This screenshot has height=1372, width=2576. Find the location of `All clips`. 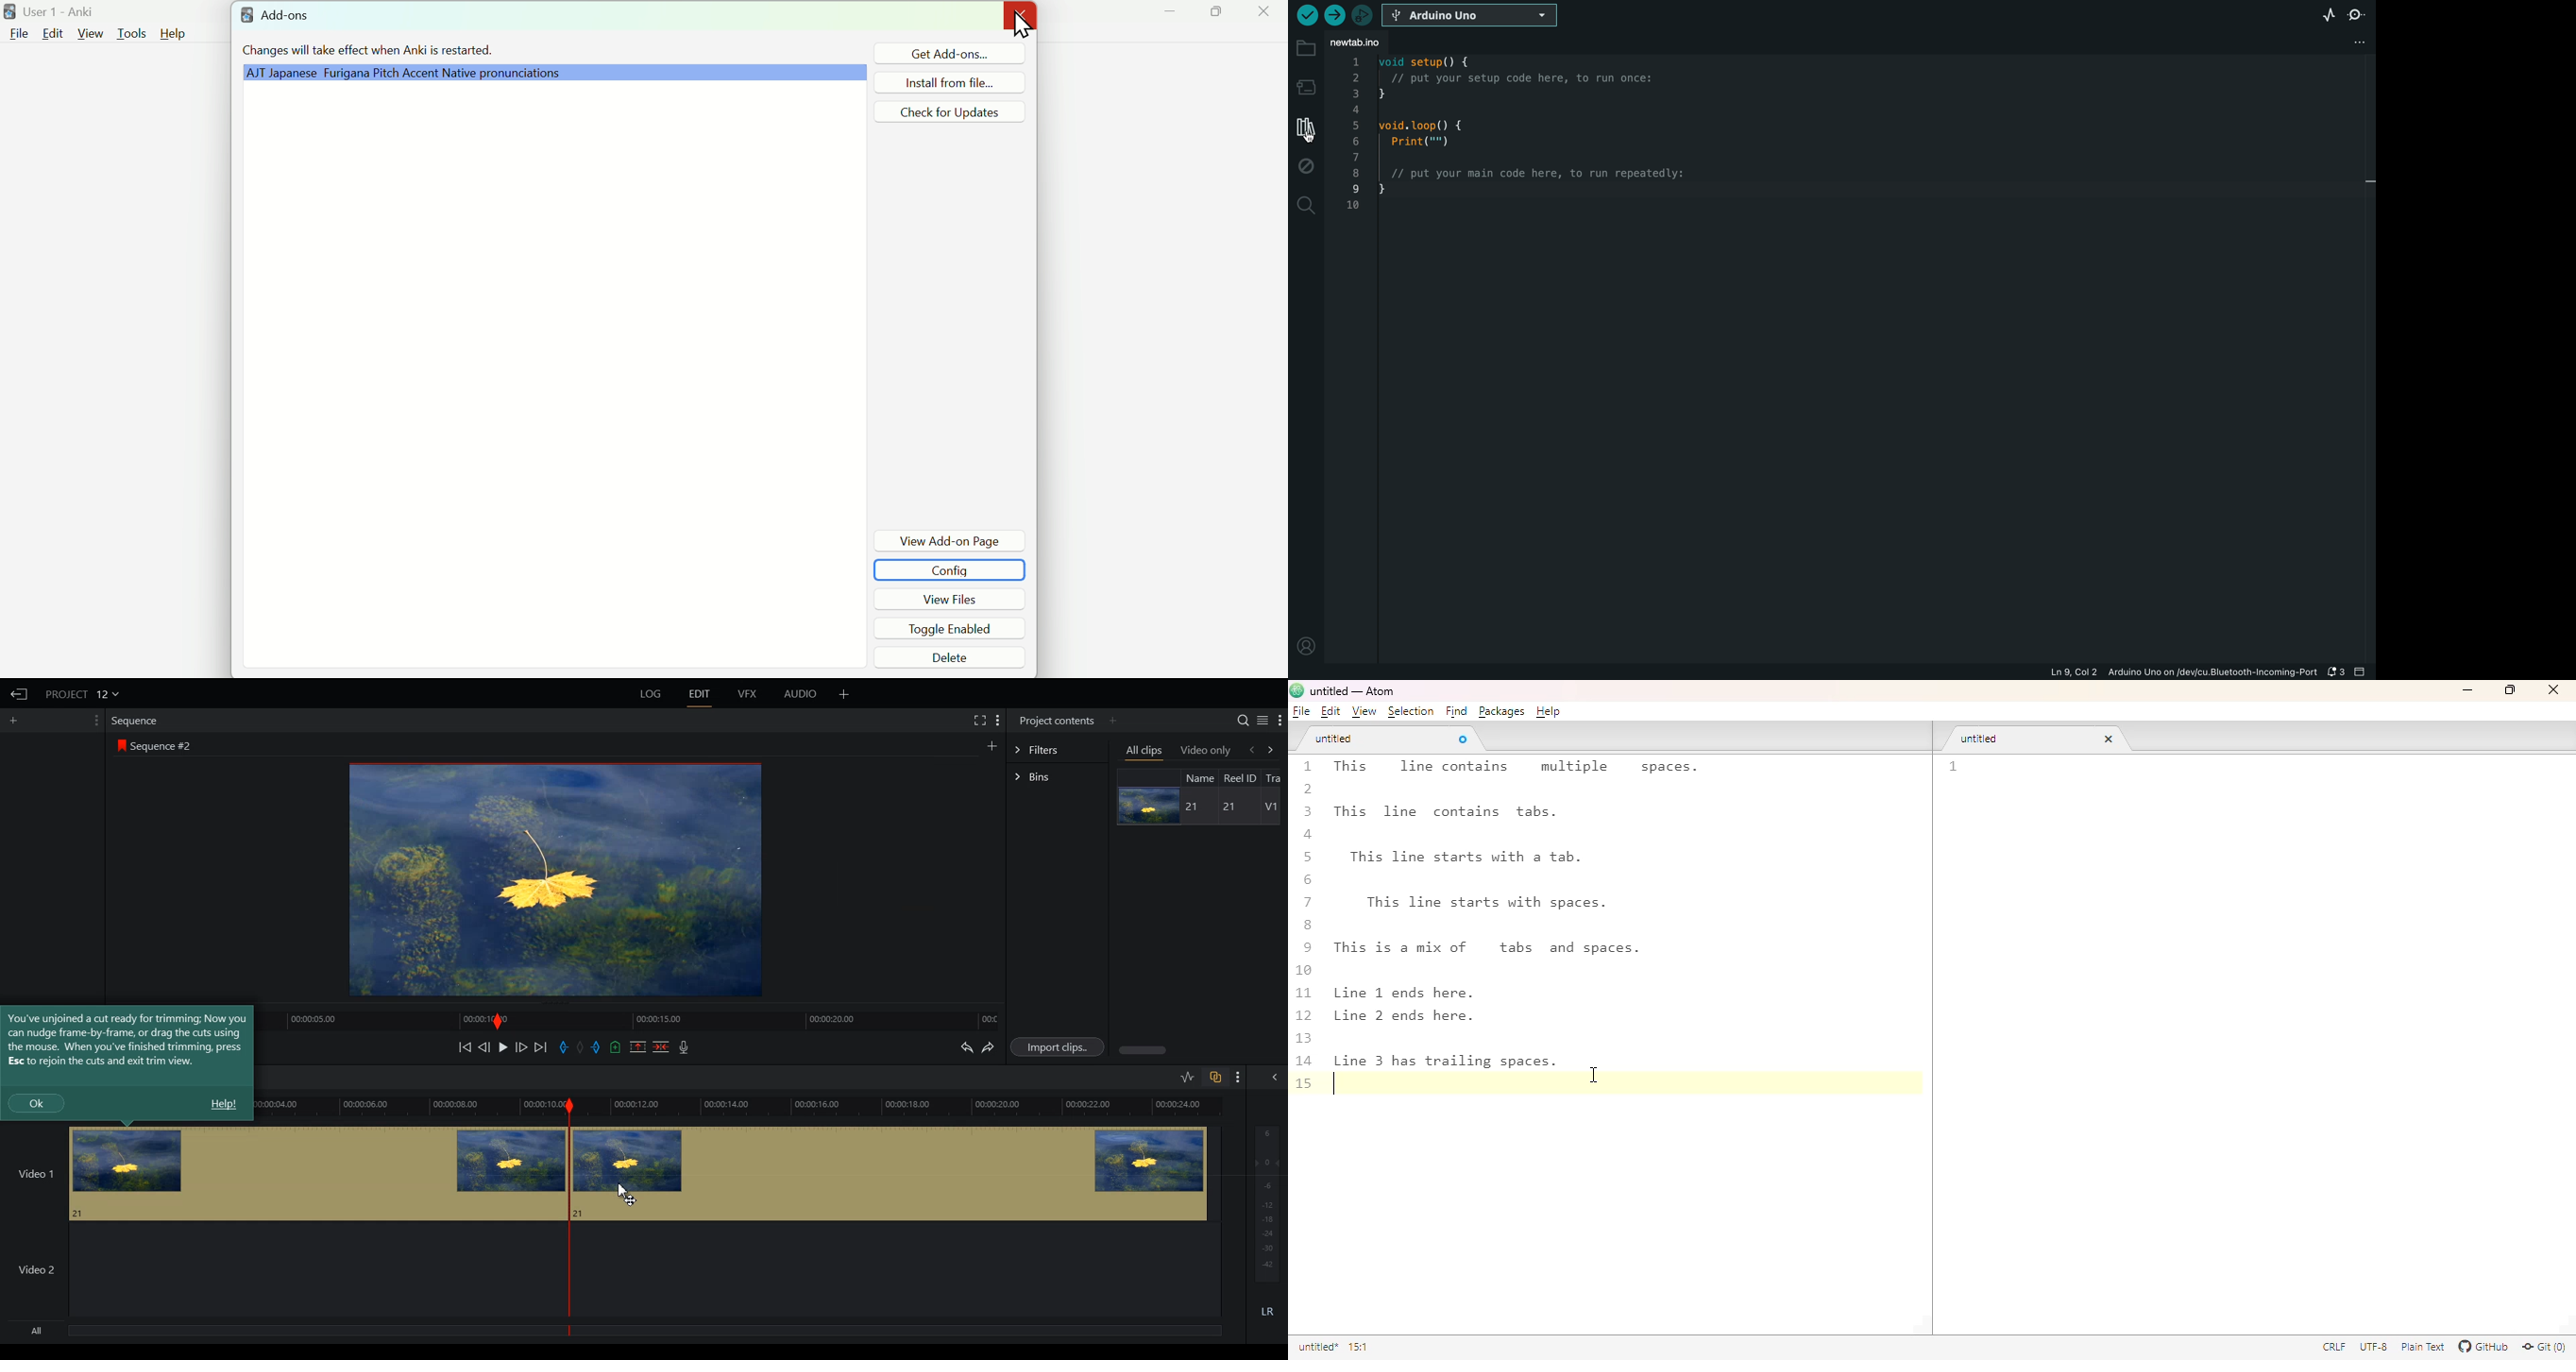

All clips is located at coordinates (1145, 751).